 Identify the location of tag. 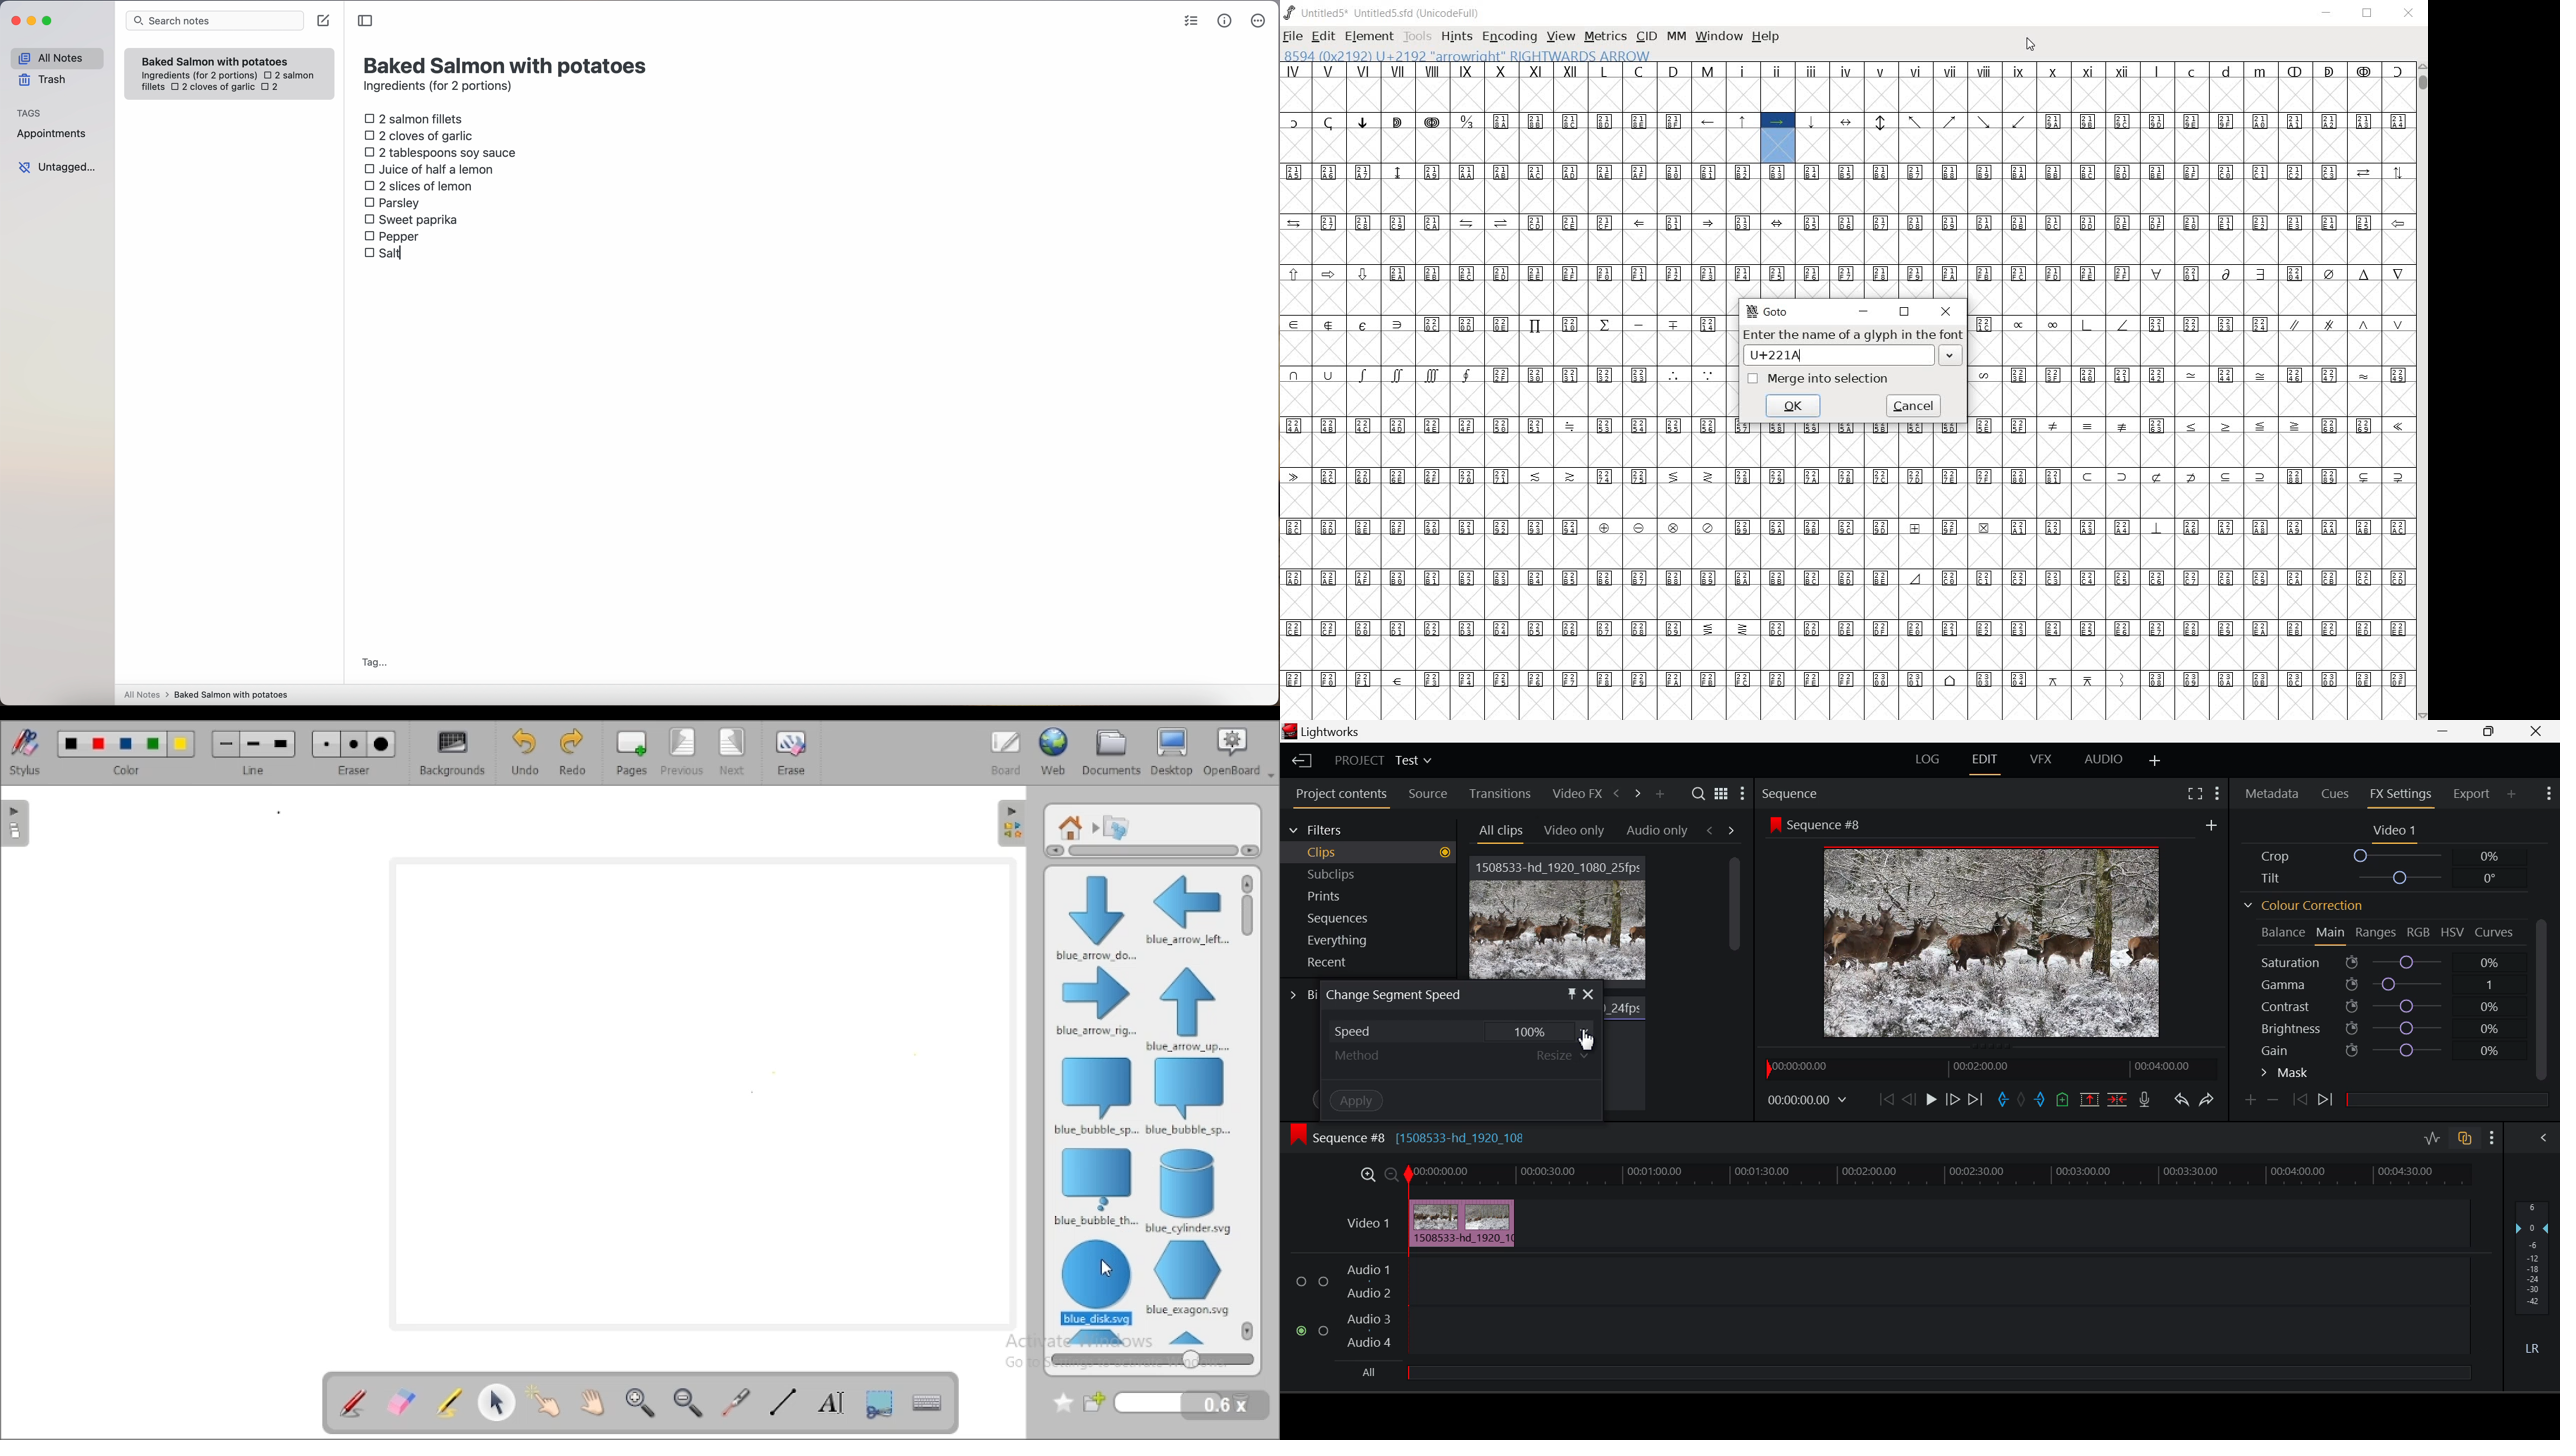
(373, 664).